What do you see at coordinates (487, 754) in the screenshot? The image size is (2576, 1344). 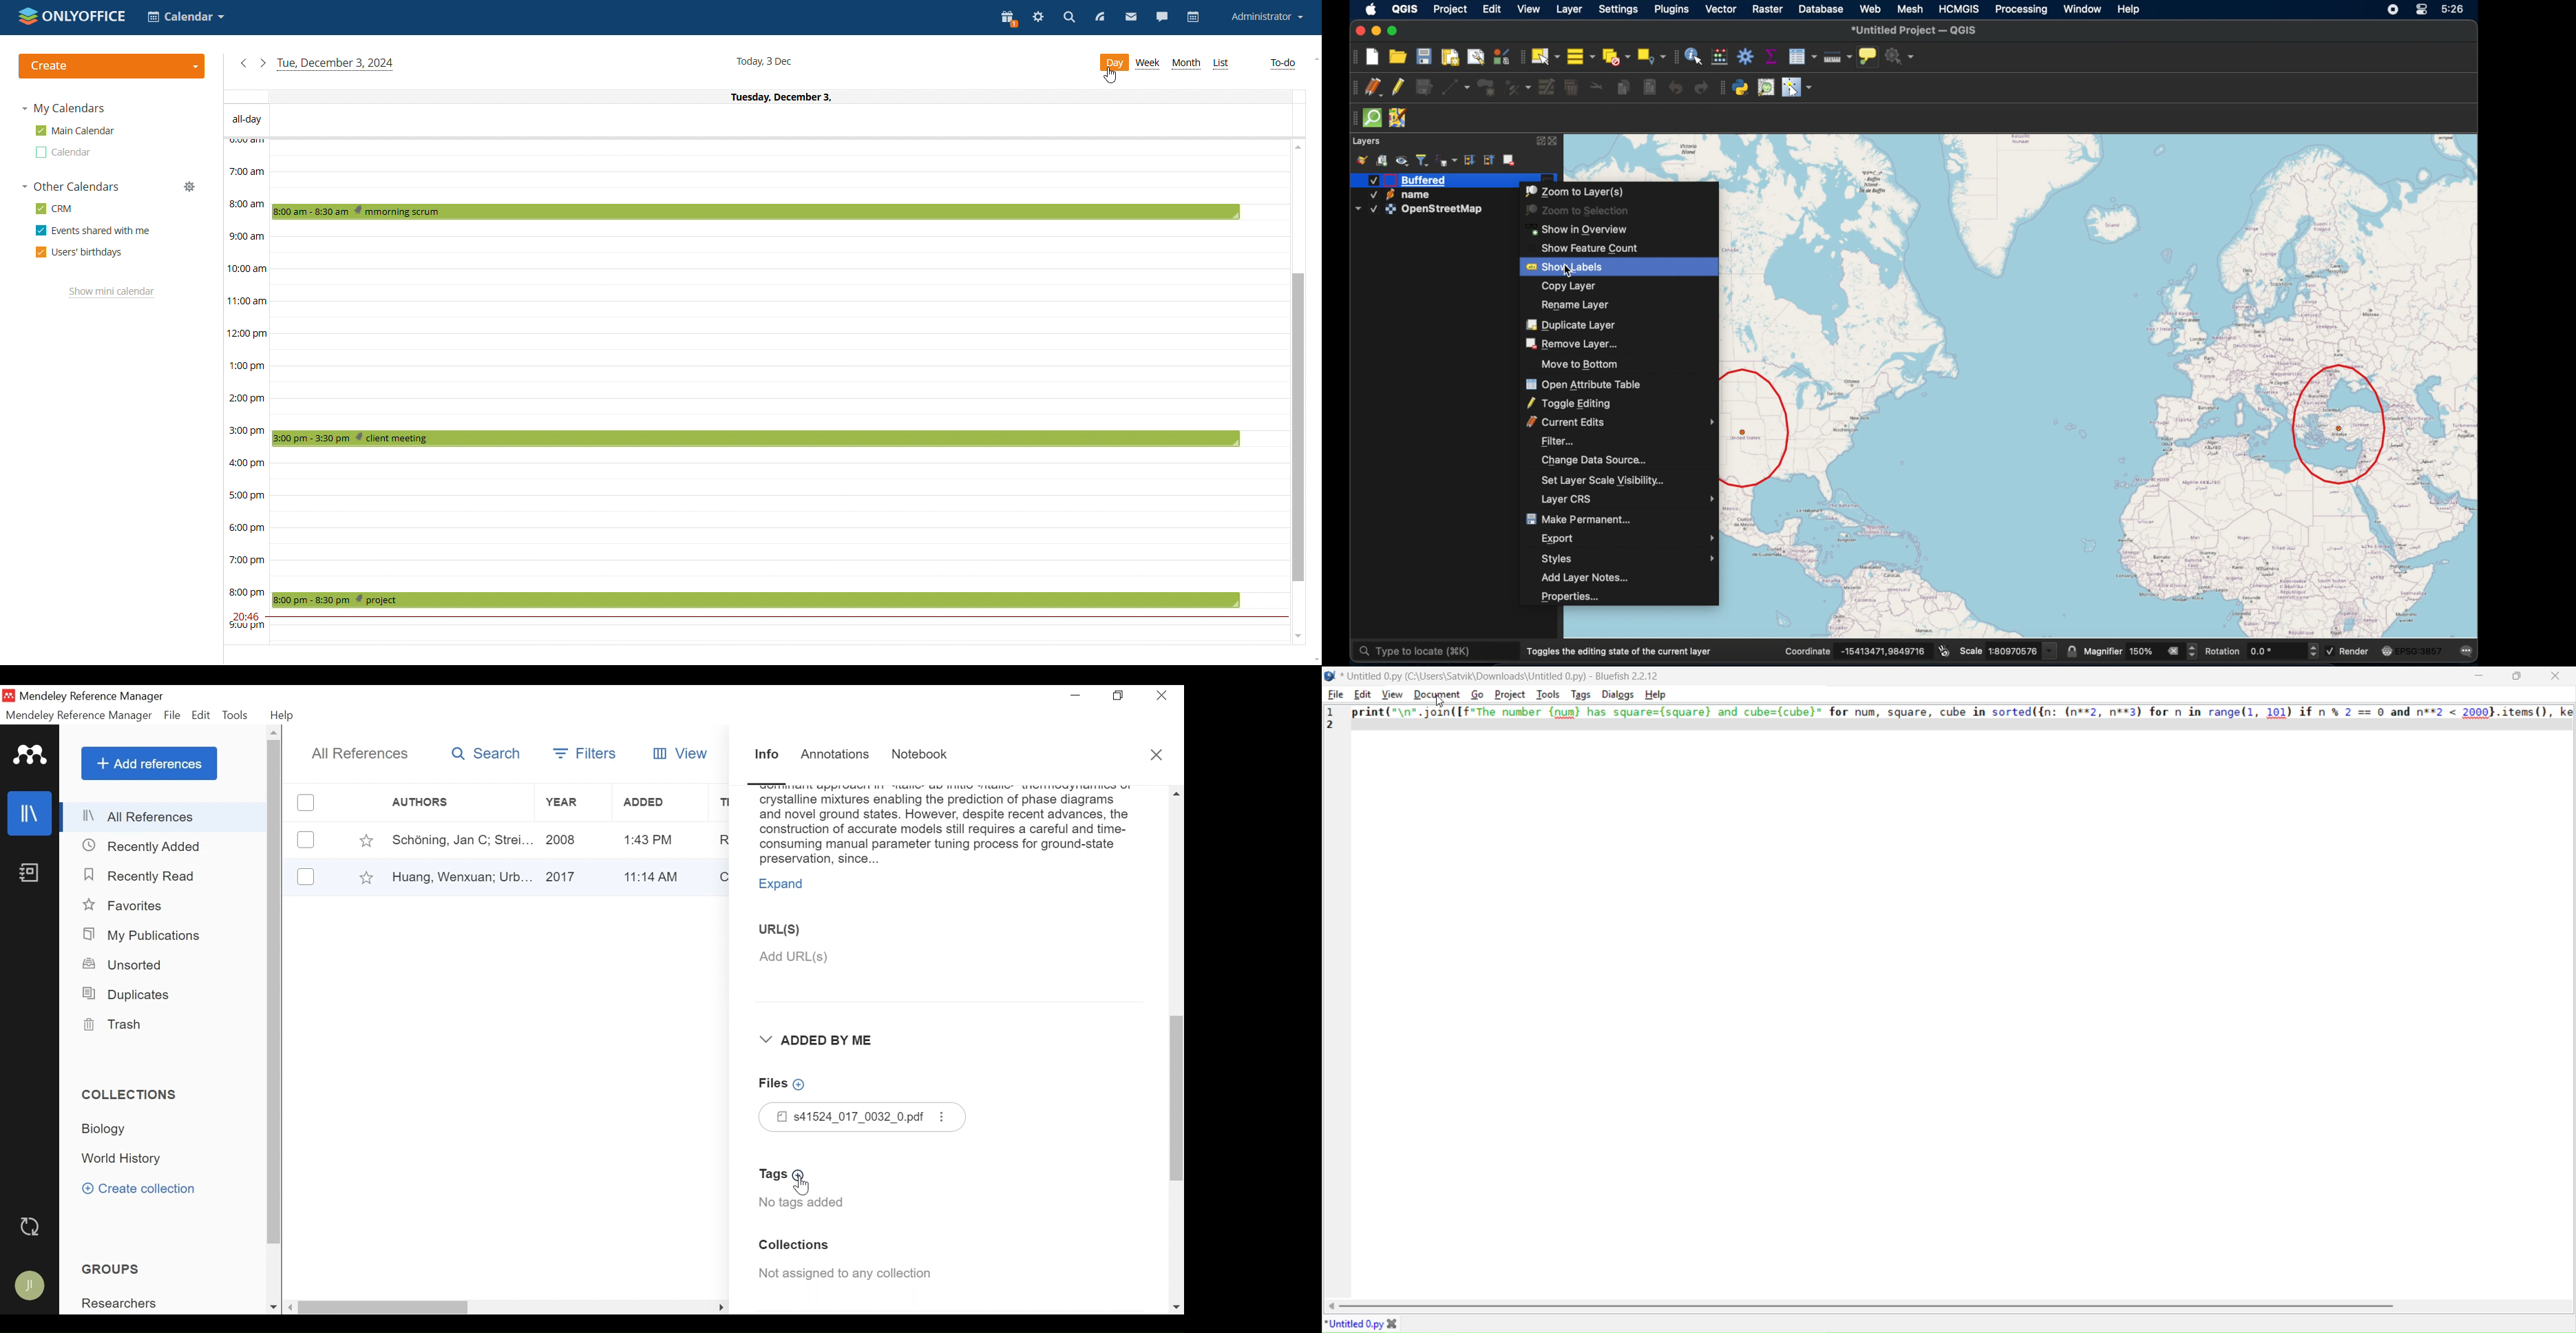 I see `Search` at bounding box center [487, 754].